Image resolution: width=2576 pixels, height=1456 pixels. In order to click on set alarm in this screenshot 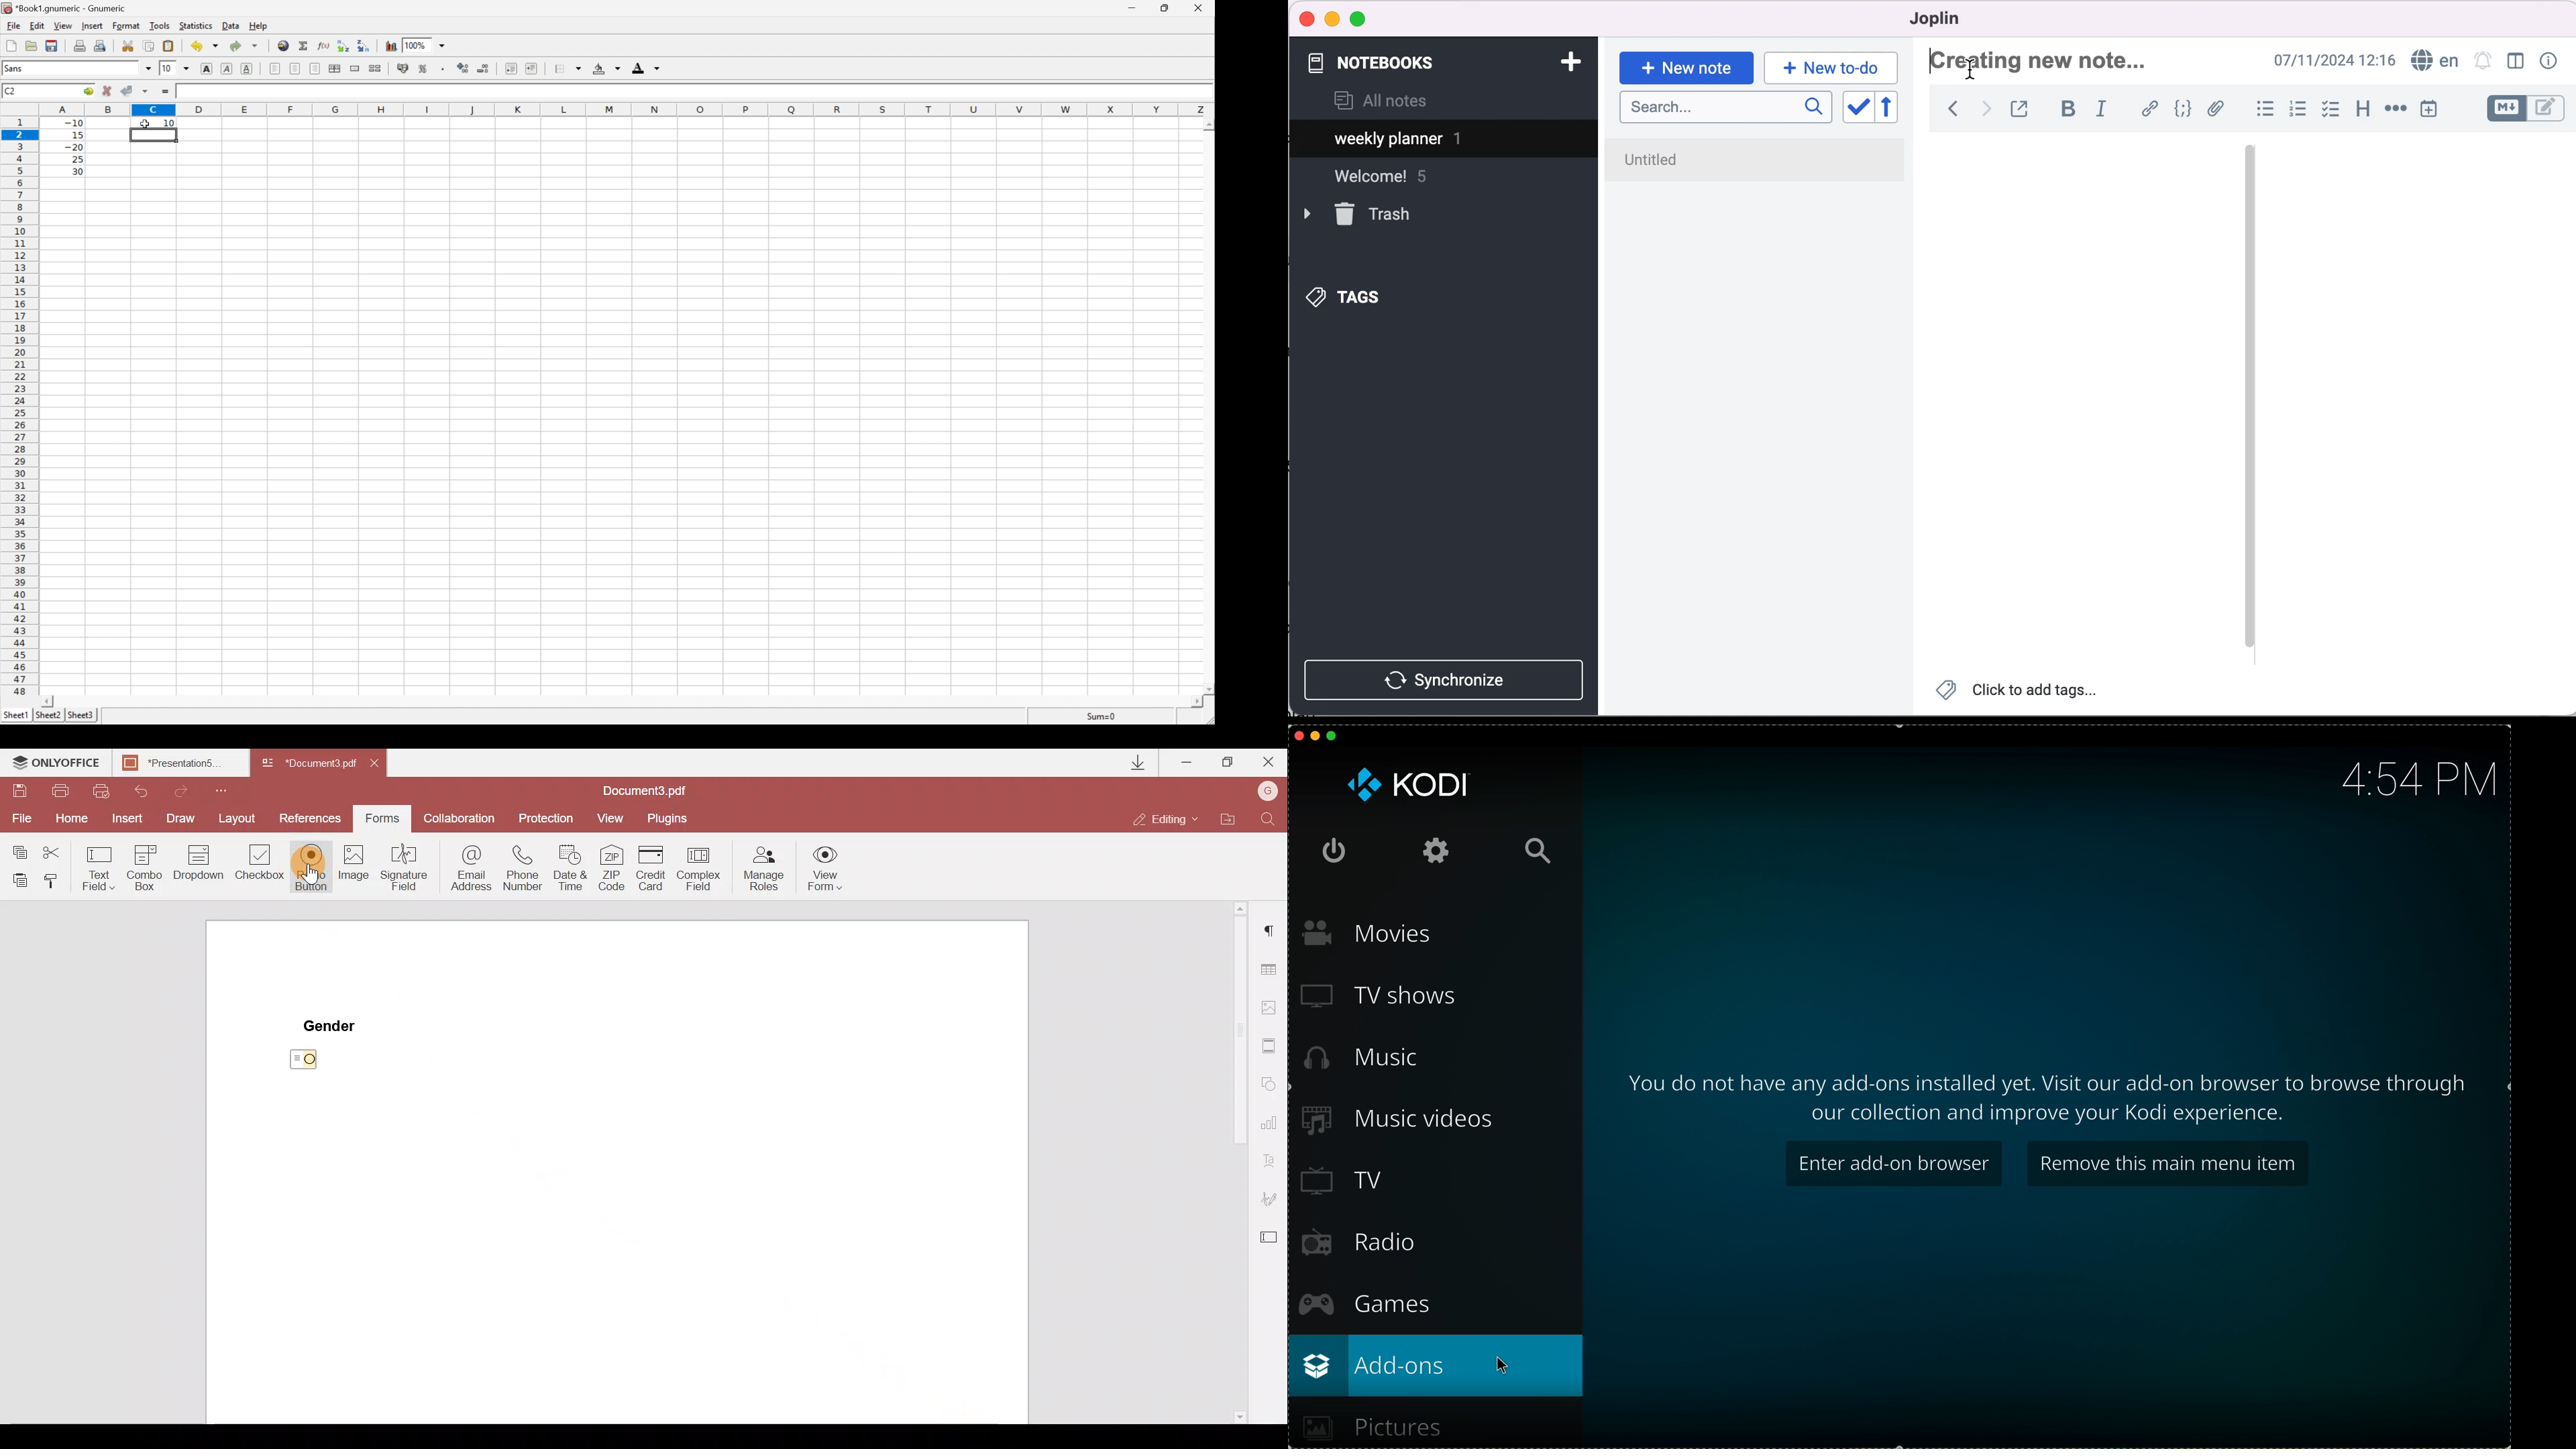, I will do `click(2483, 62)`.